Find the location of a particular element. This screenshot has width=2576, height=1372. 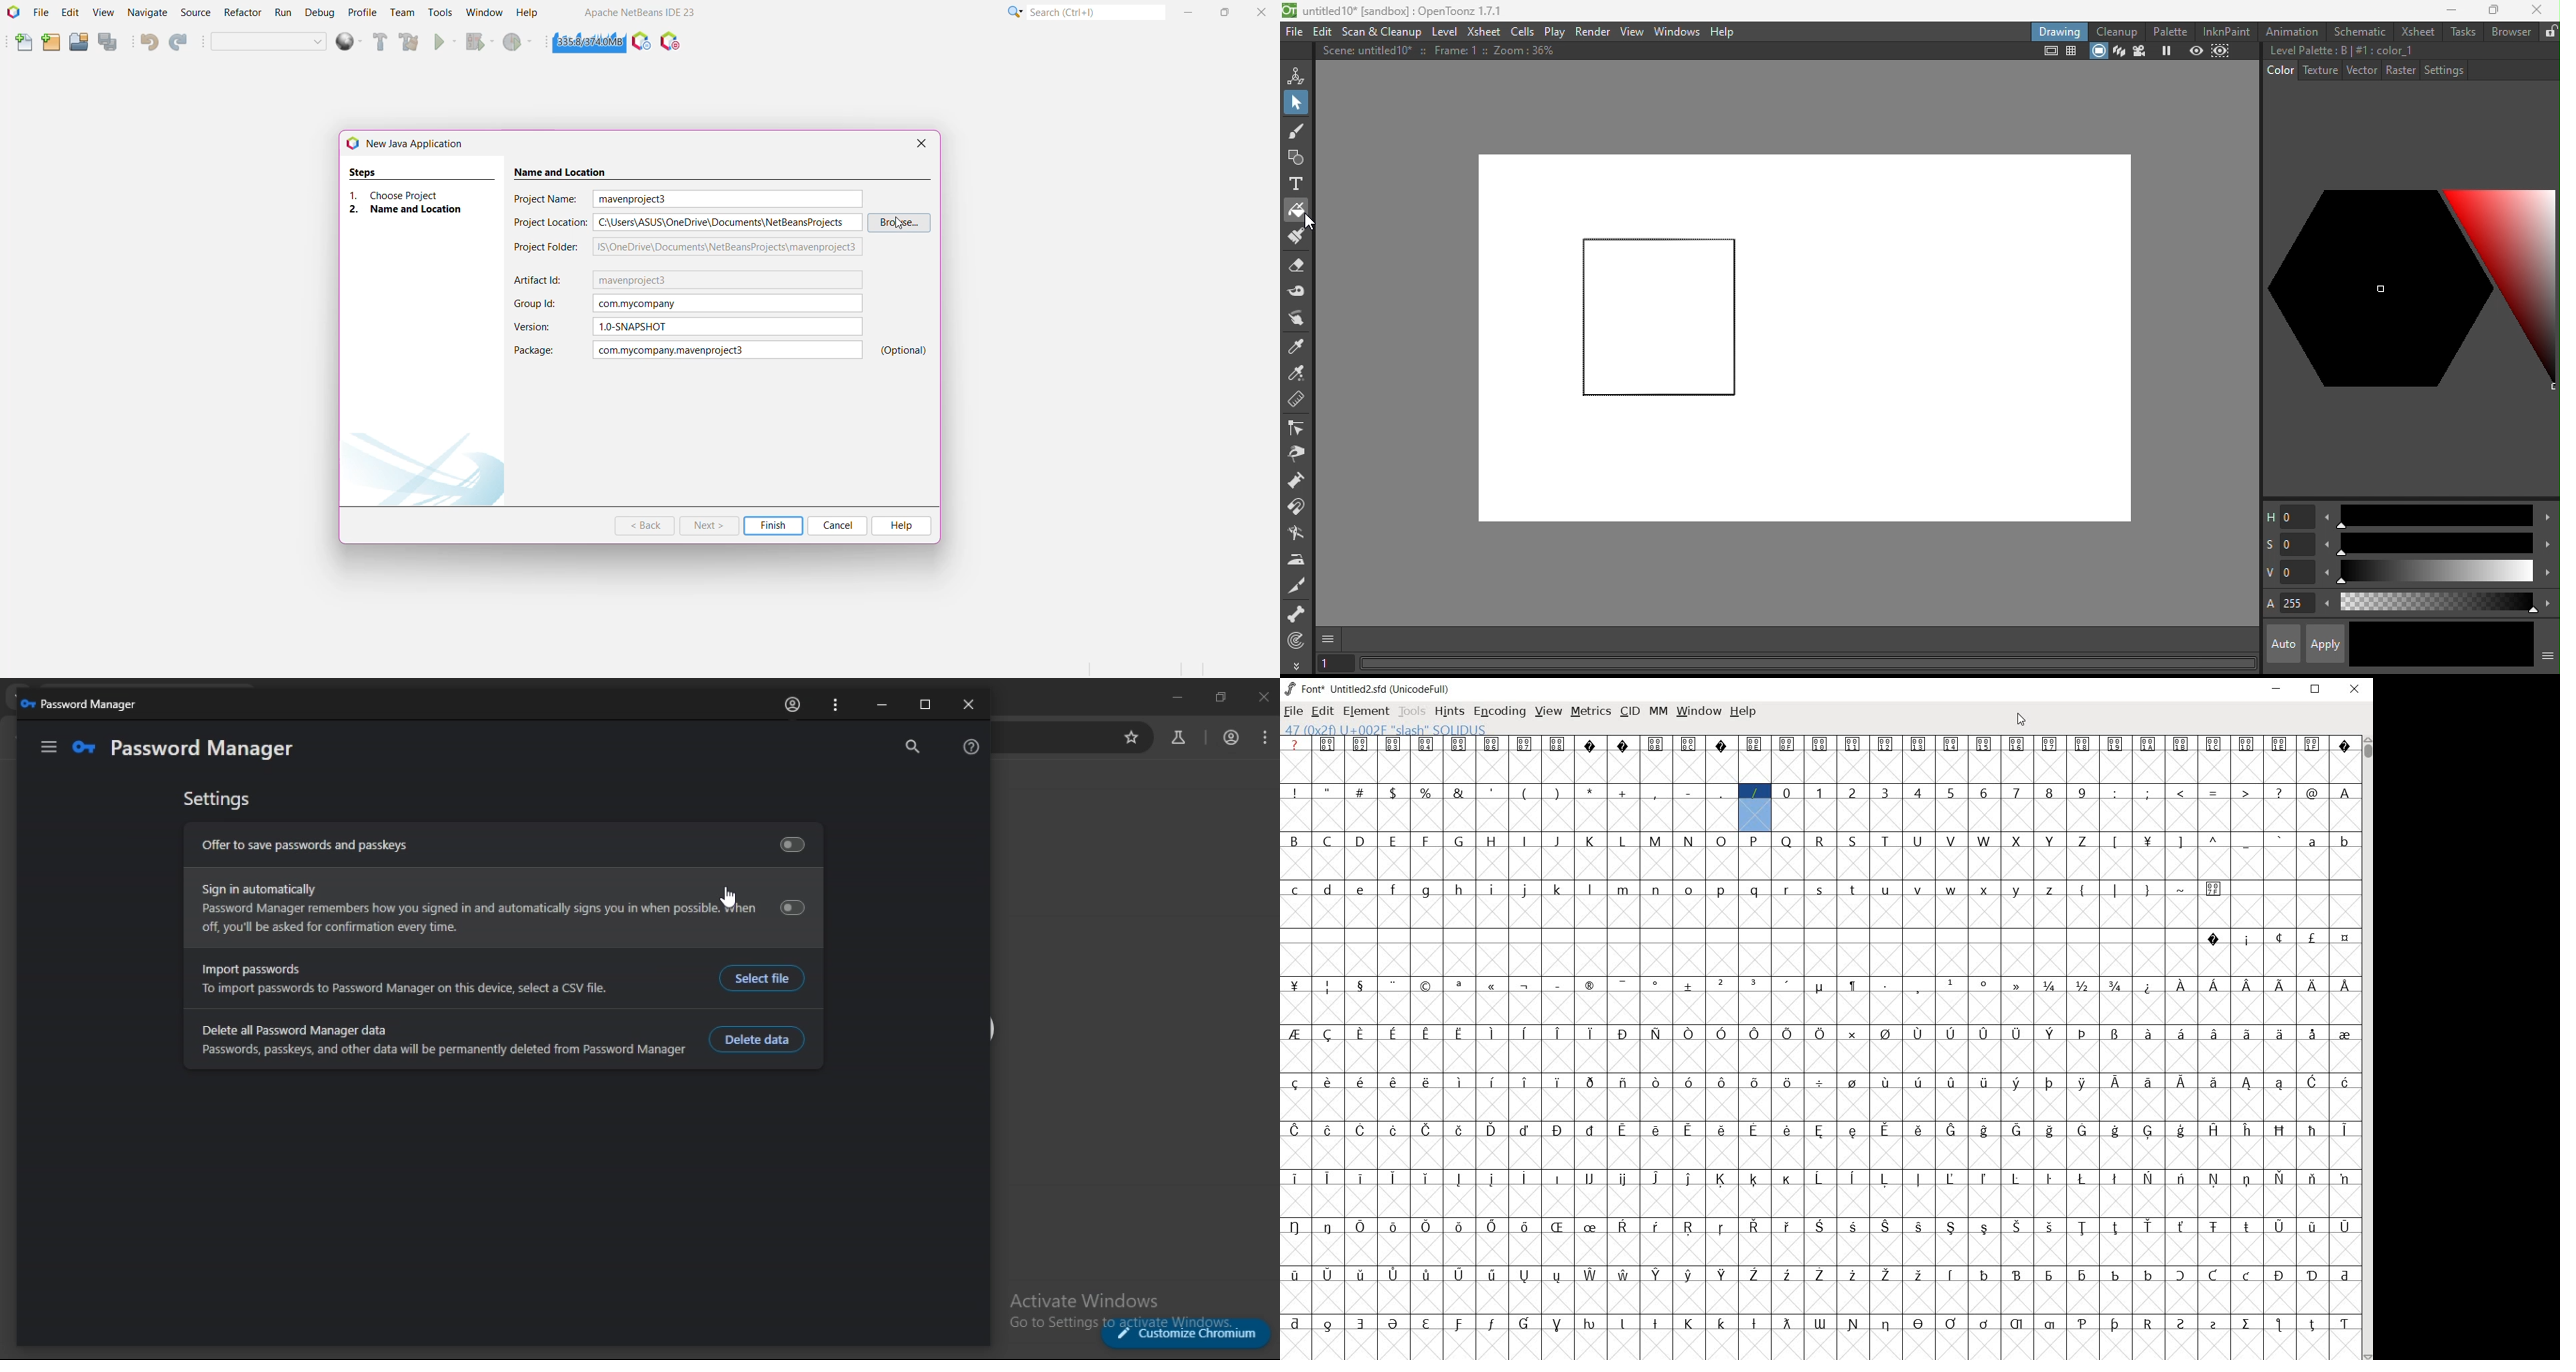

glyph is located at coordinates (1721, 841).